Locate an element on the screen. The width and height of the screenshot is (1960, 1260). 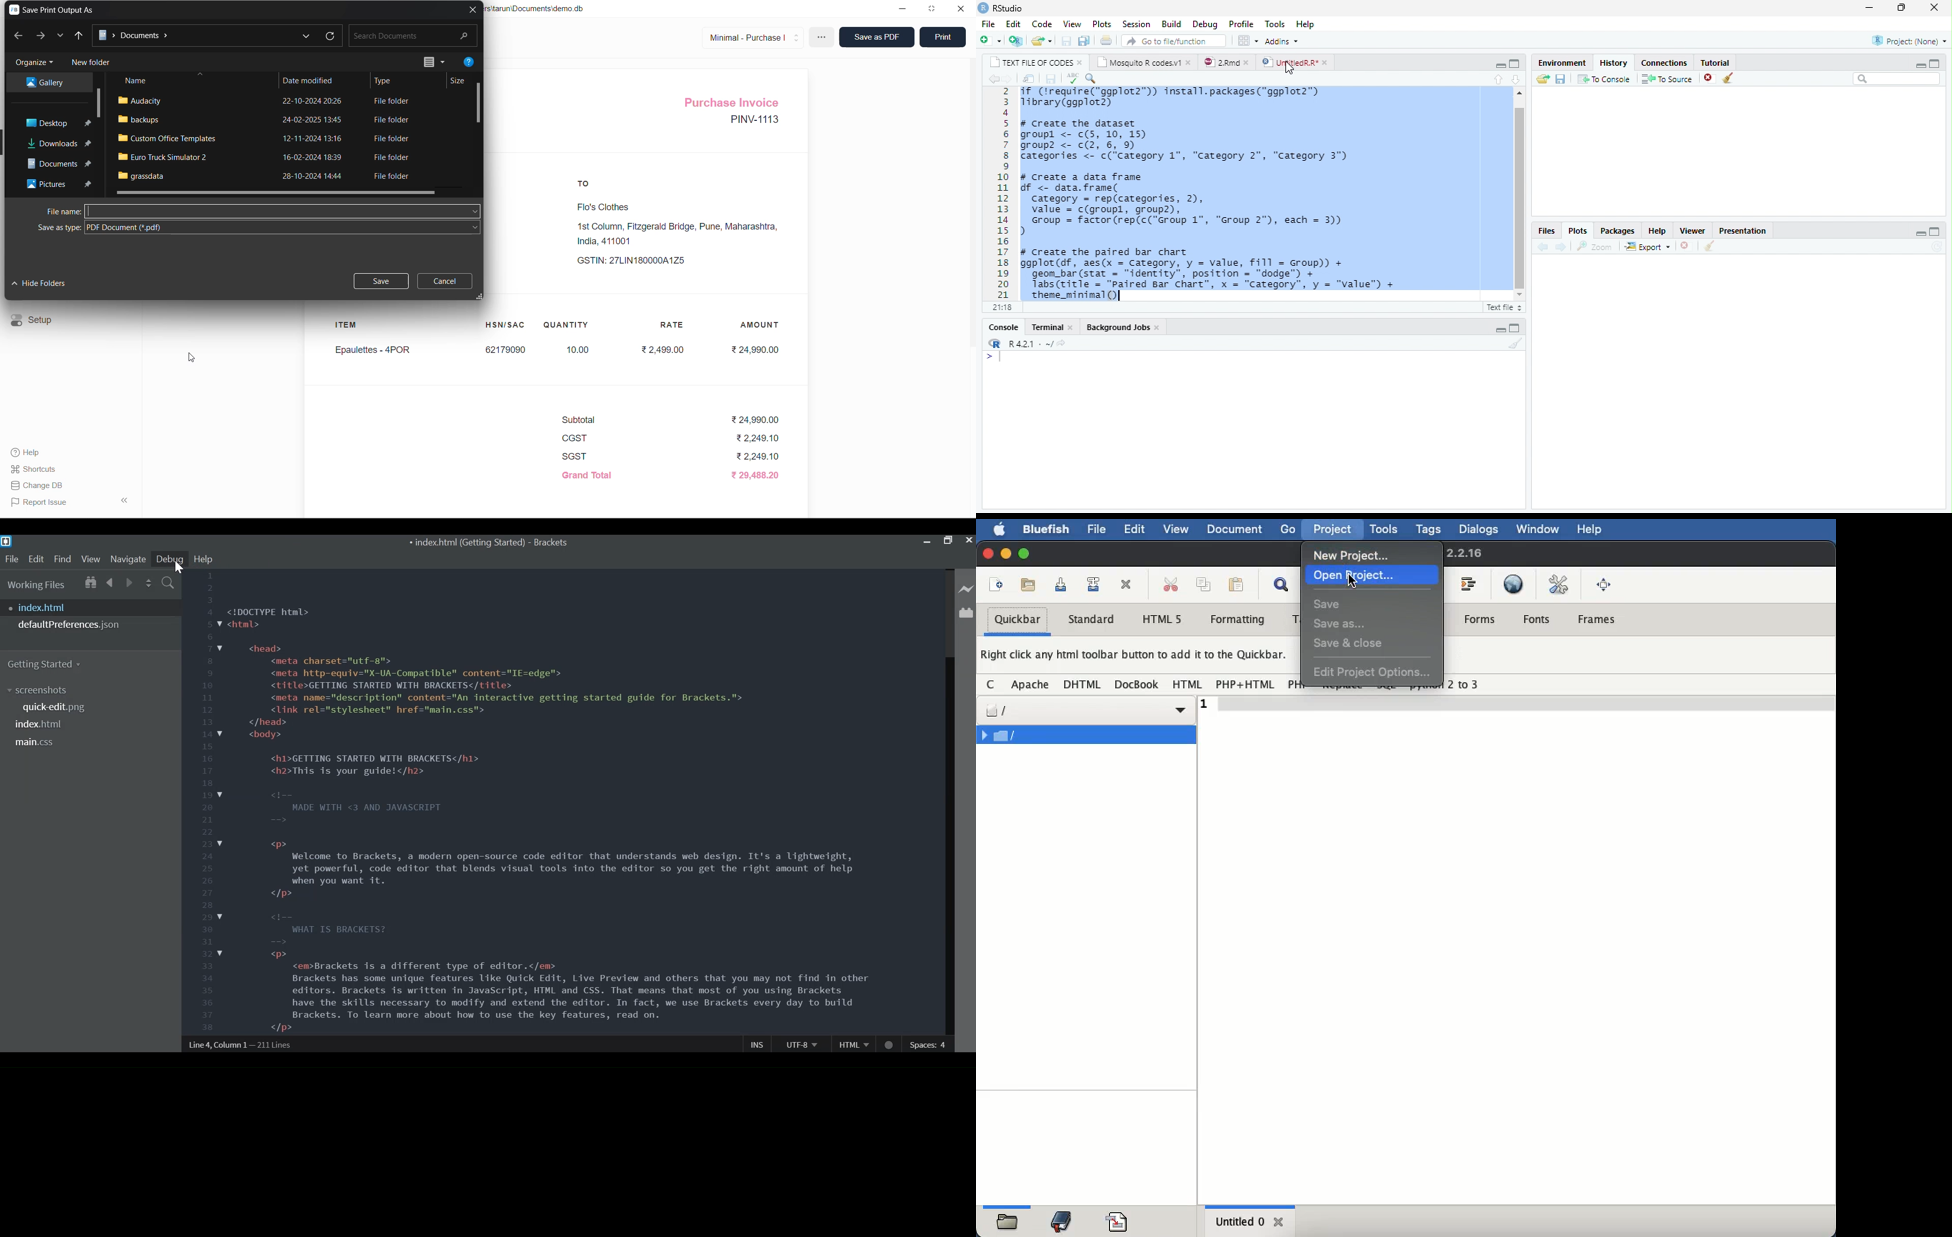
R 4.2.1~/ is located at coordinates (1030, 344).